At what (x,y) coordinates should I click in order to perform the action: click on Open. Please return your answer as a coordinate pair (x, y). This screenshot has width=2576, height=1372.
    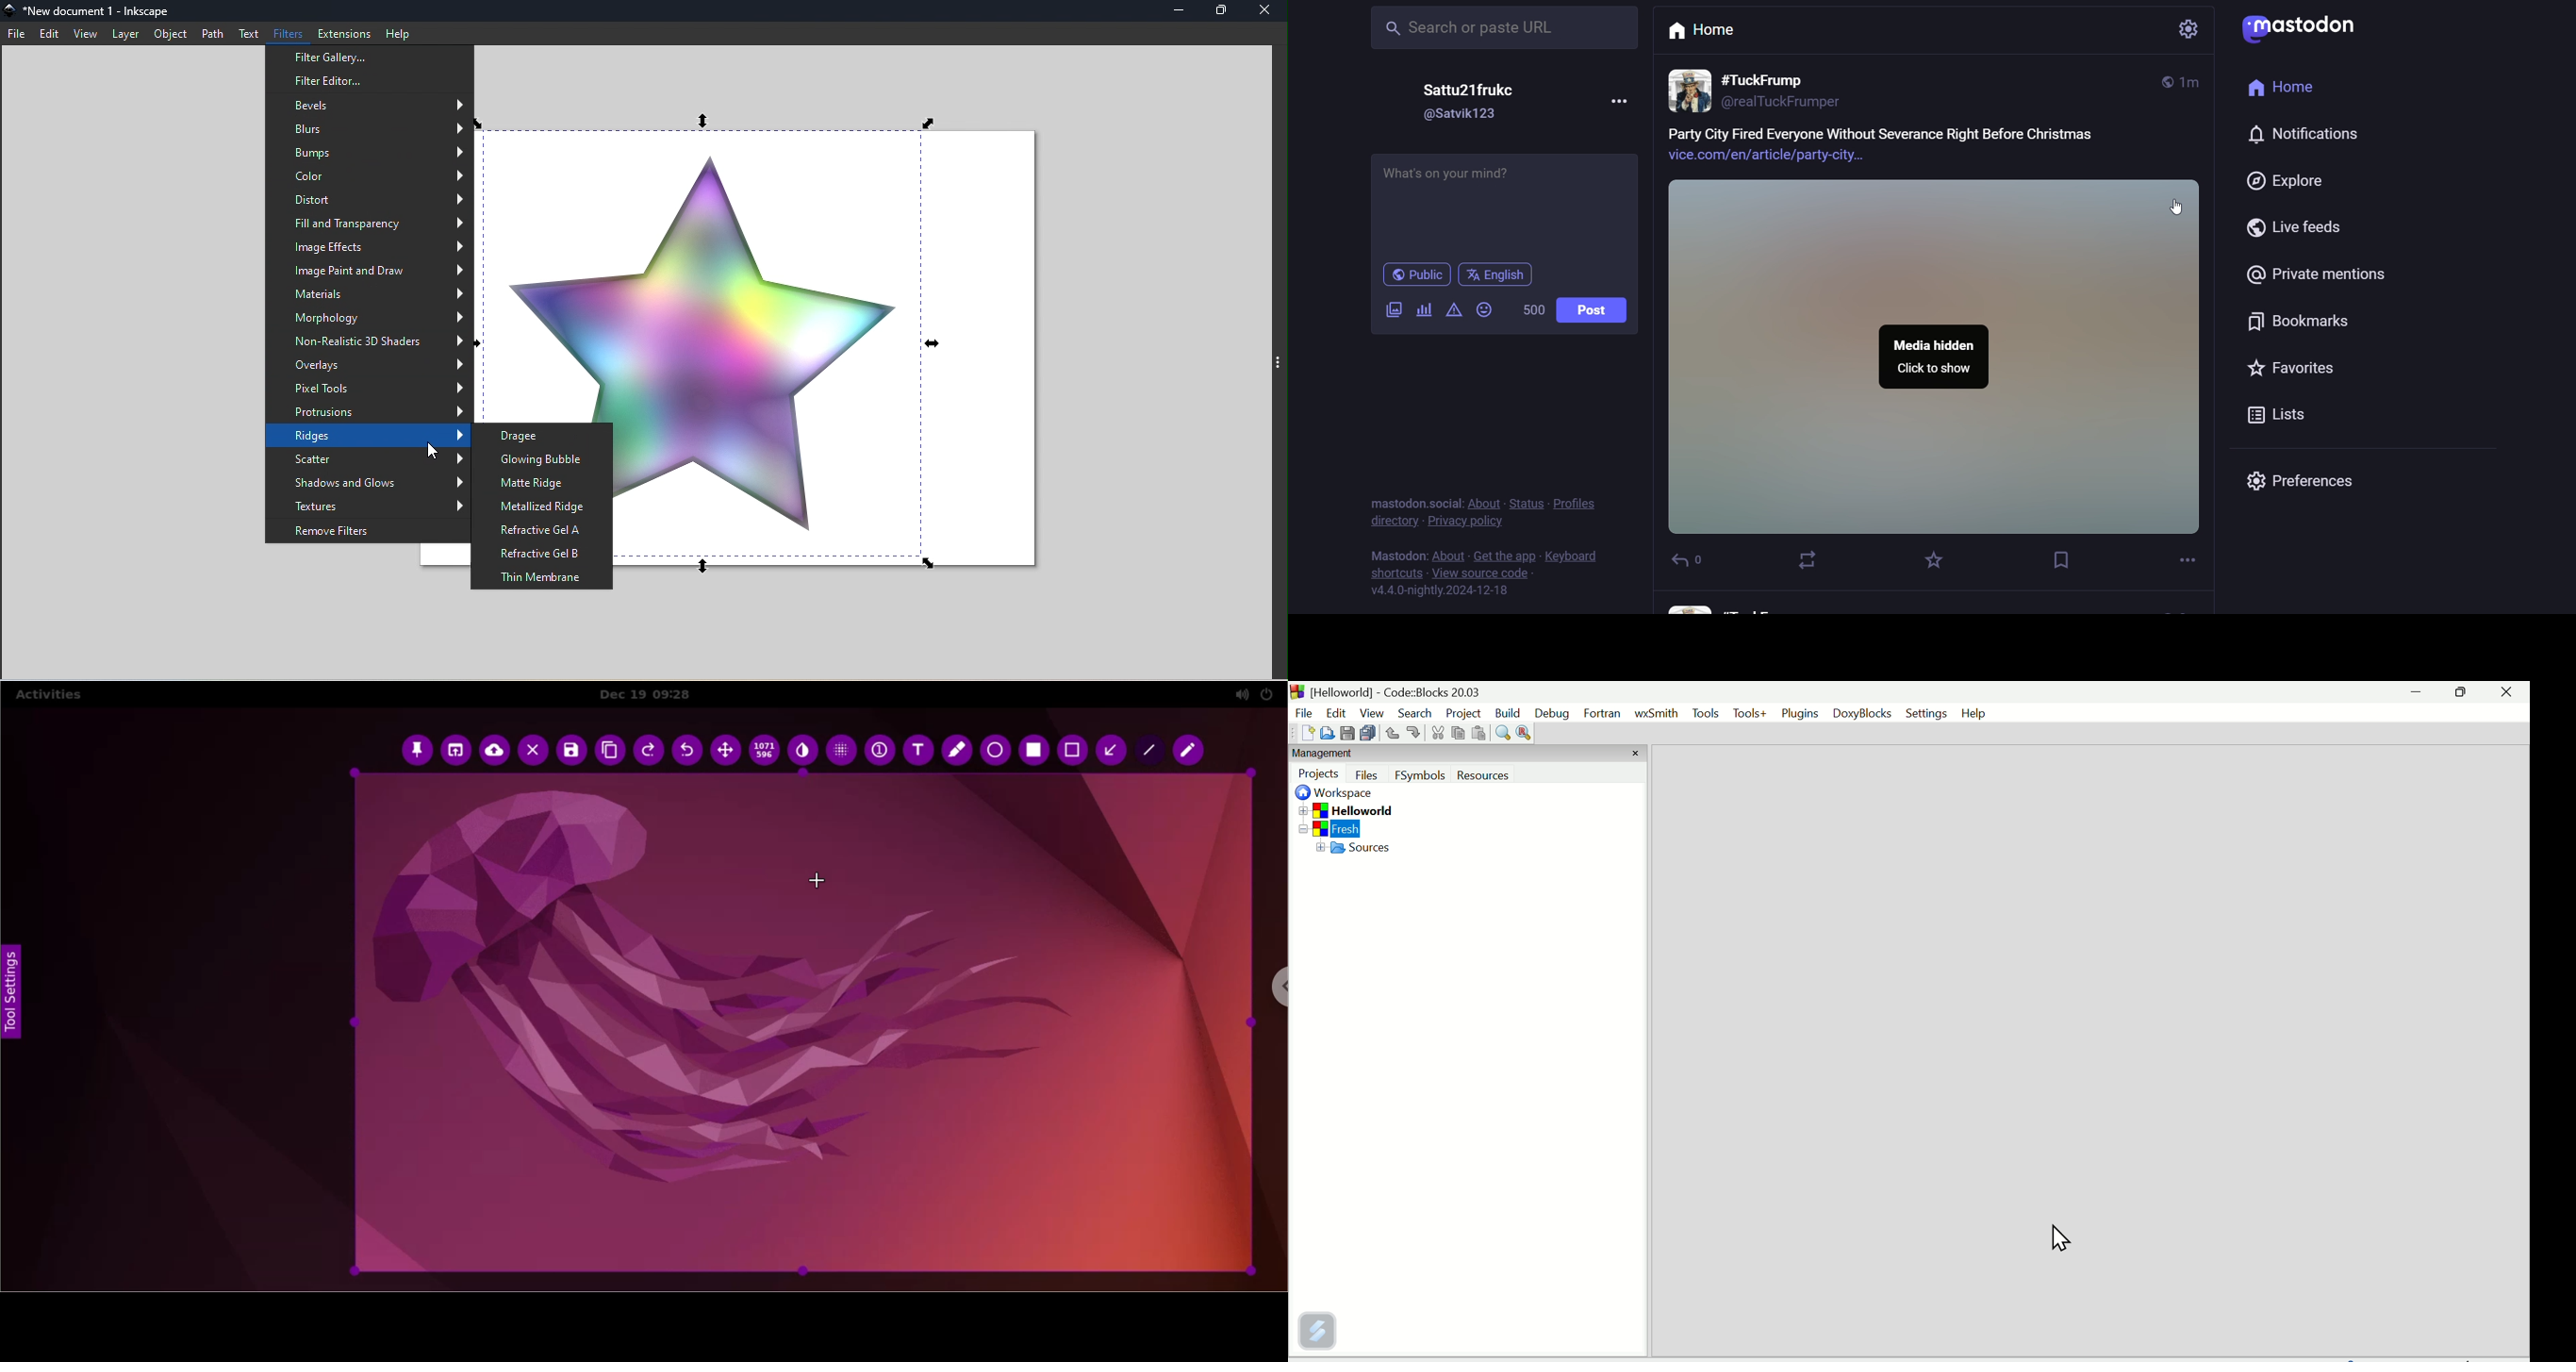
    Looking at the image, I should click on (1327, 732).